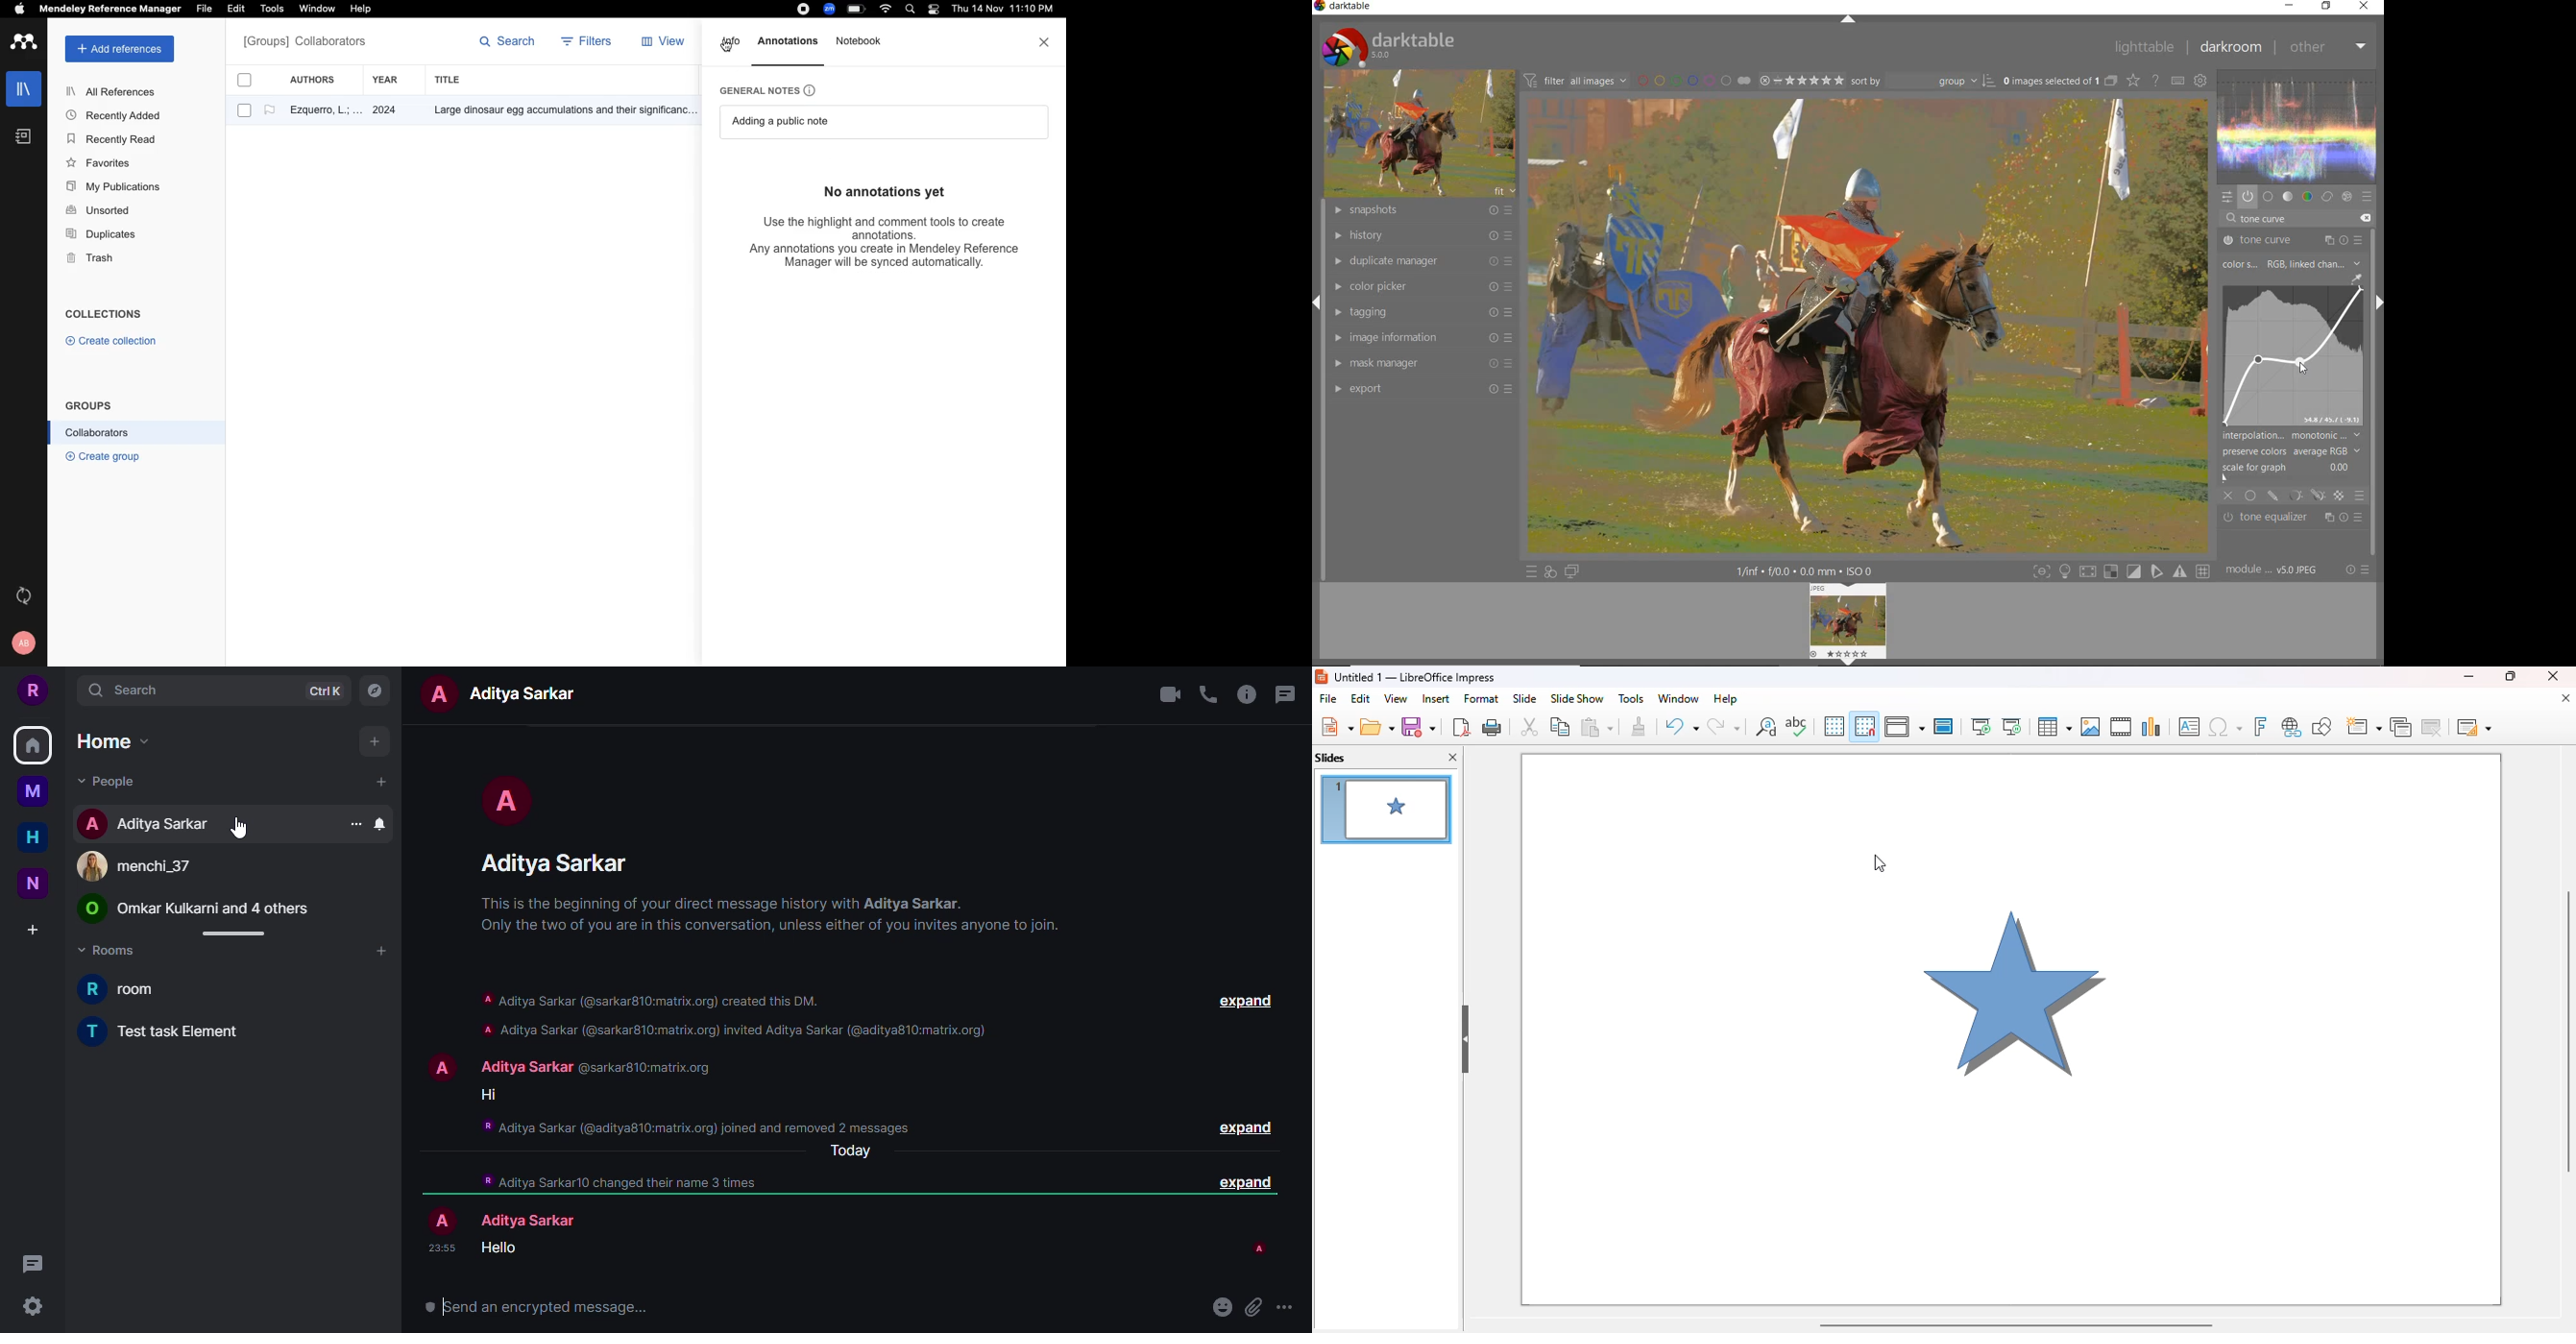  I want to click on preserve colors, so click(2291, 451).